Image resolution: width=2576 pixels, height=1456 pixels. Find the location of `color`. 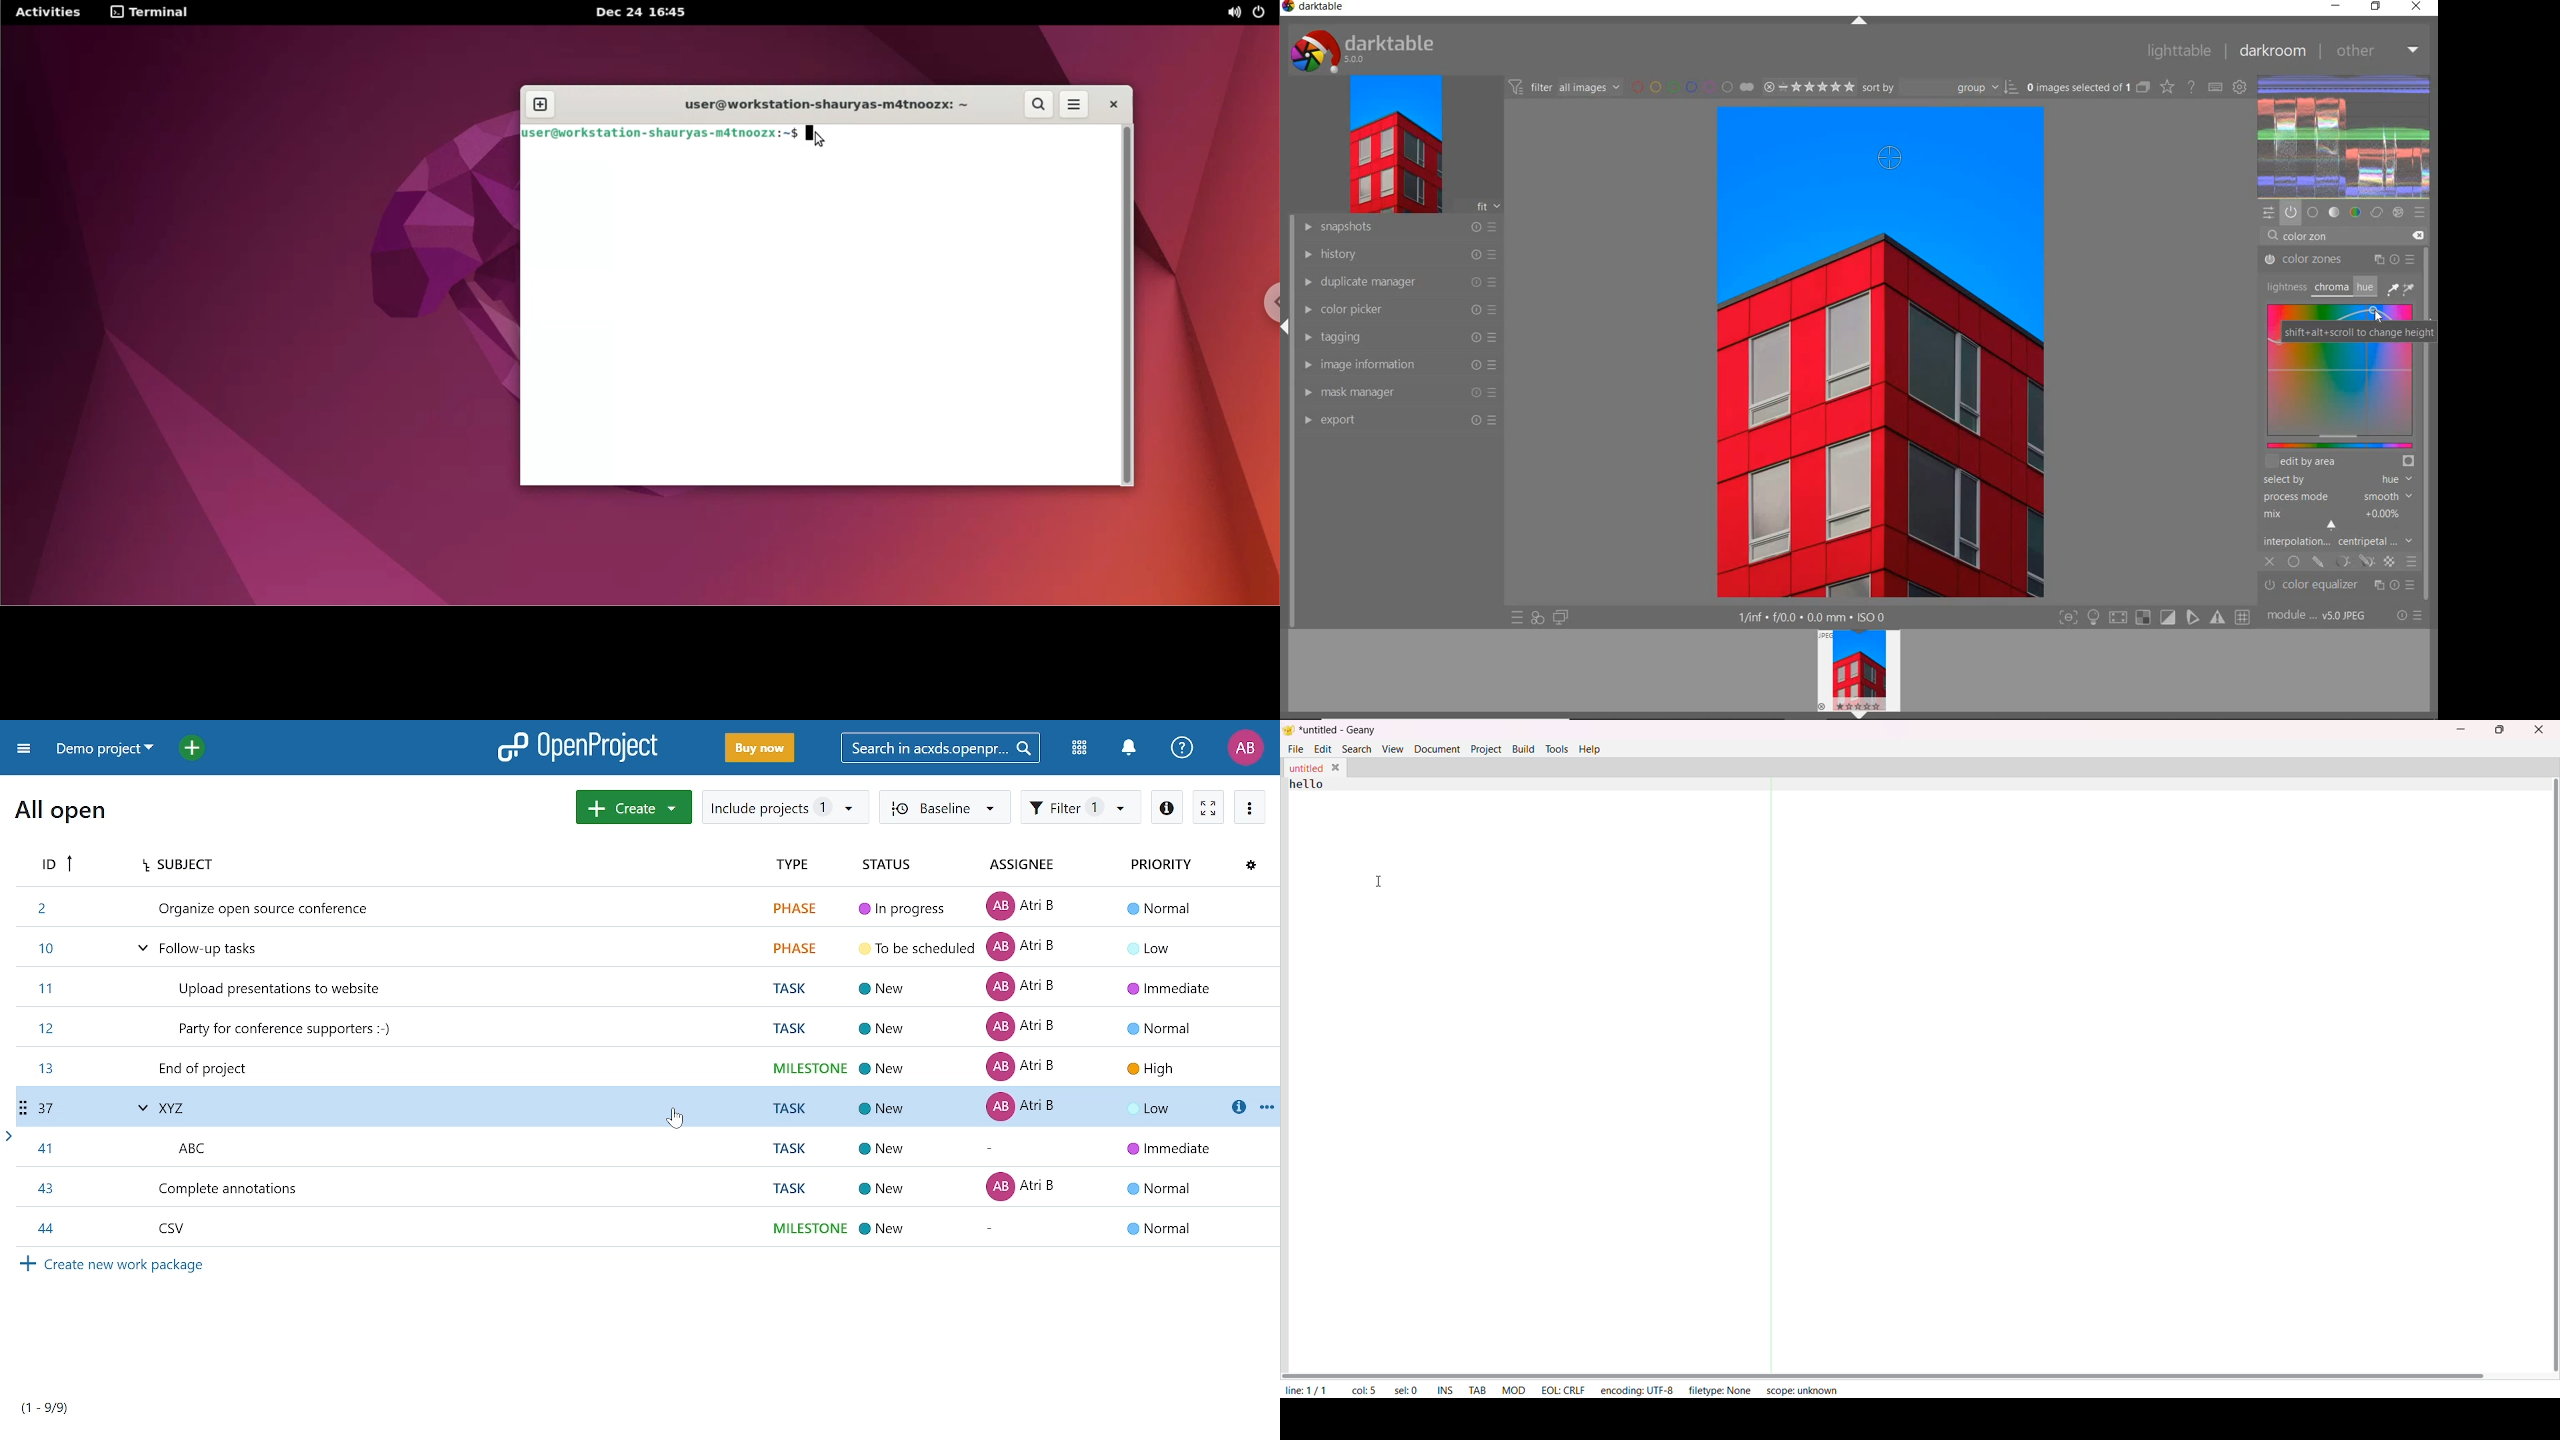

color is located at coordinates (2355, 212).